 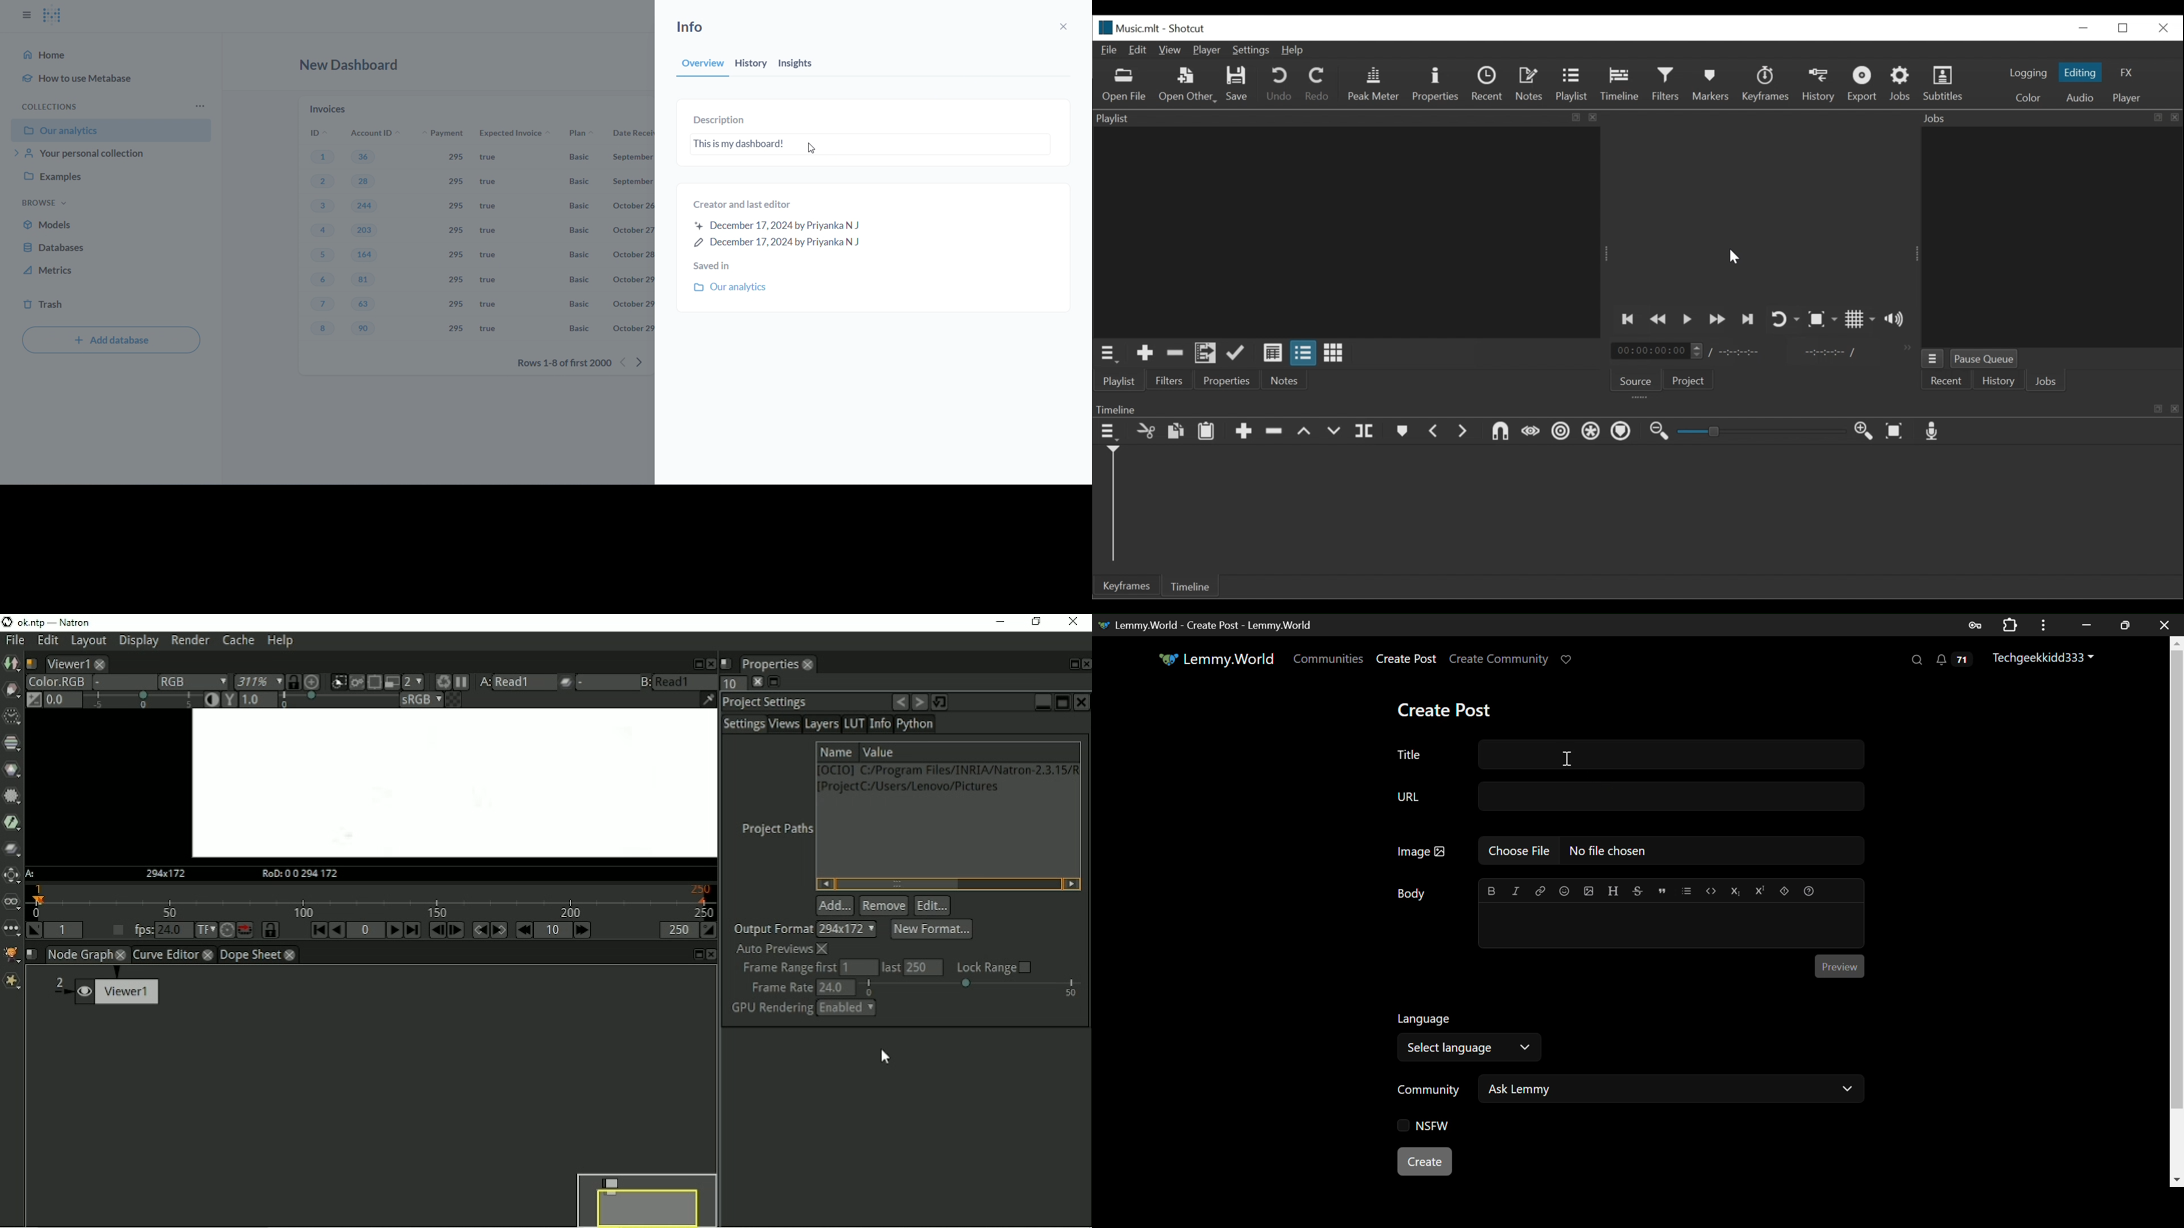 What do you see at coordinates (646, 361) in the screenshot?
I see `next row` at bounding box center [646, 361].